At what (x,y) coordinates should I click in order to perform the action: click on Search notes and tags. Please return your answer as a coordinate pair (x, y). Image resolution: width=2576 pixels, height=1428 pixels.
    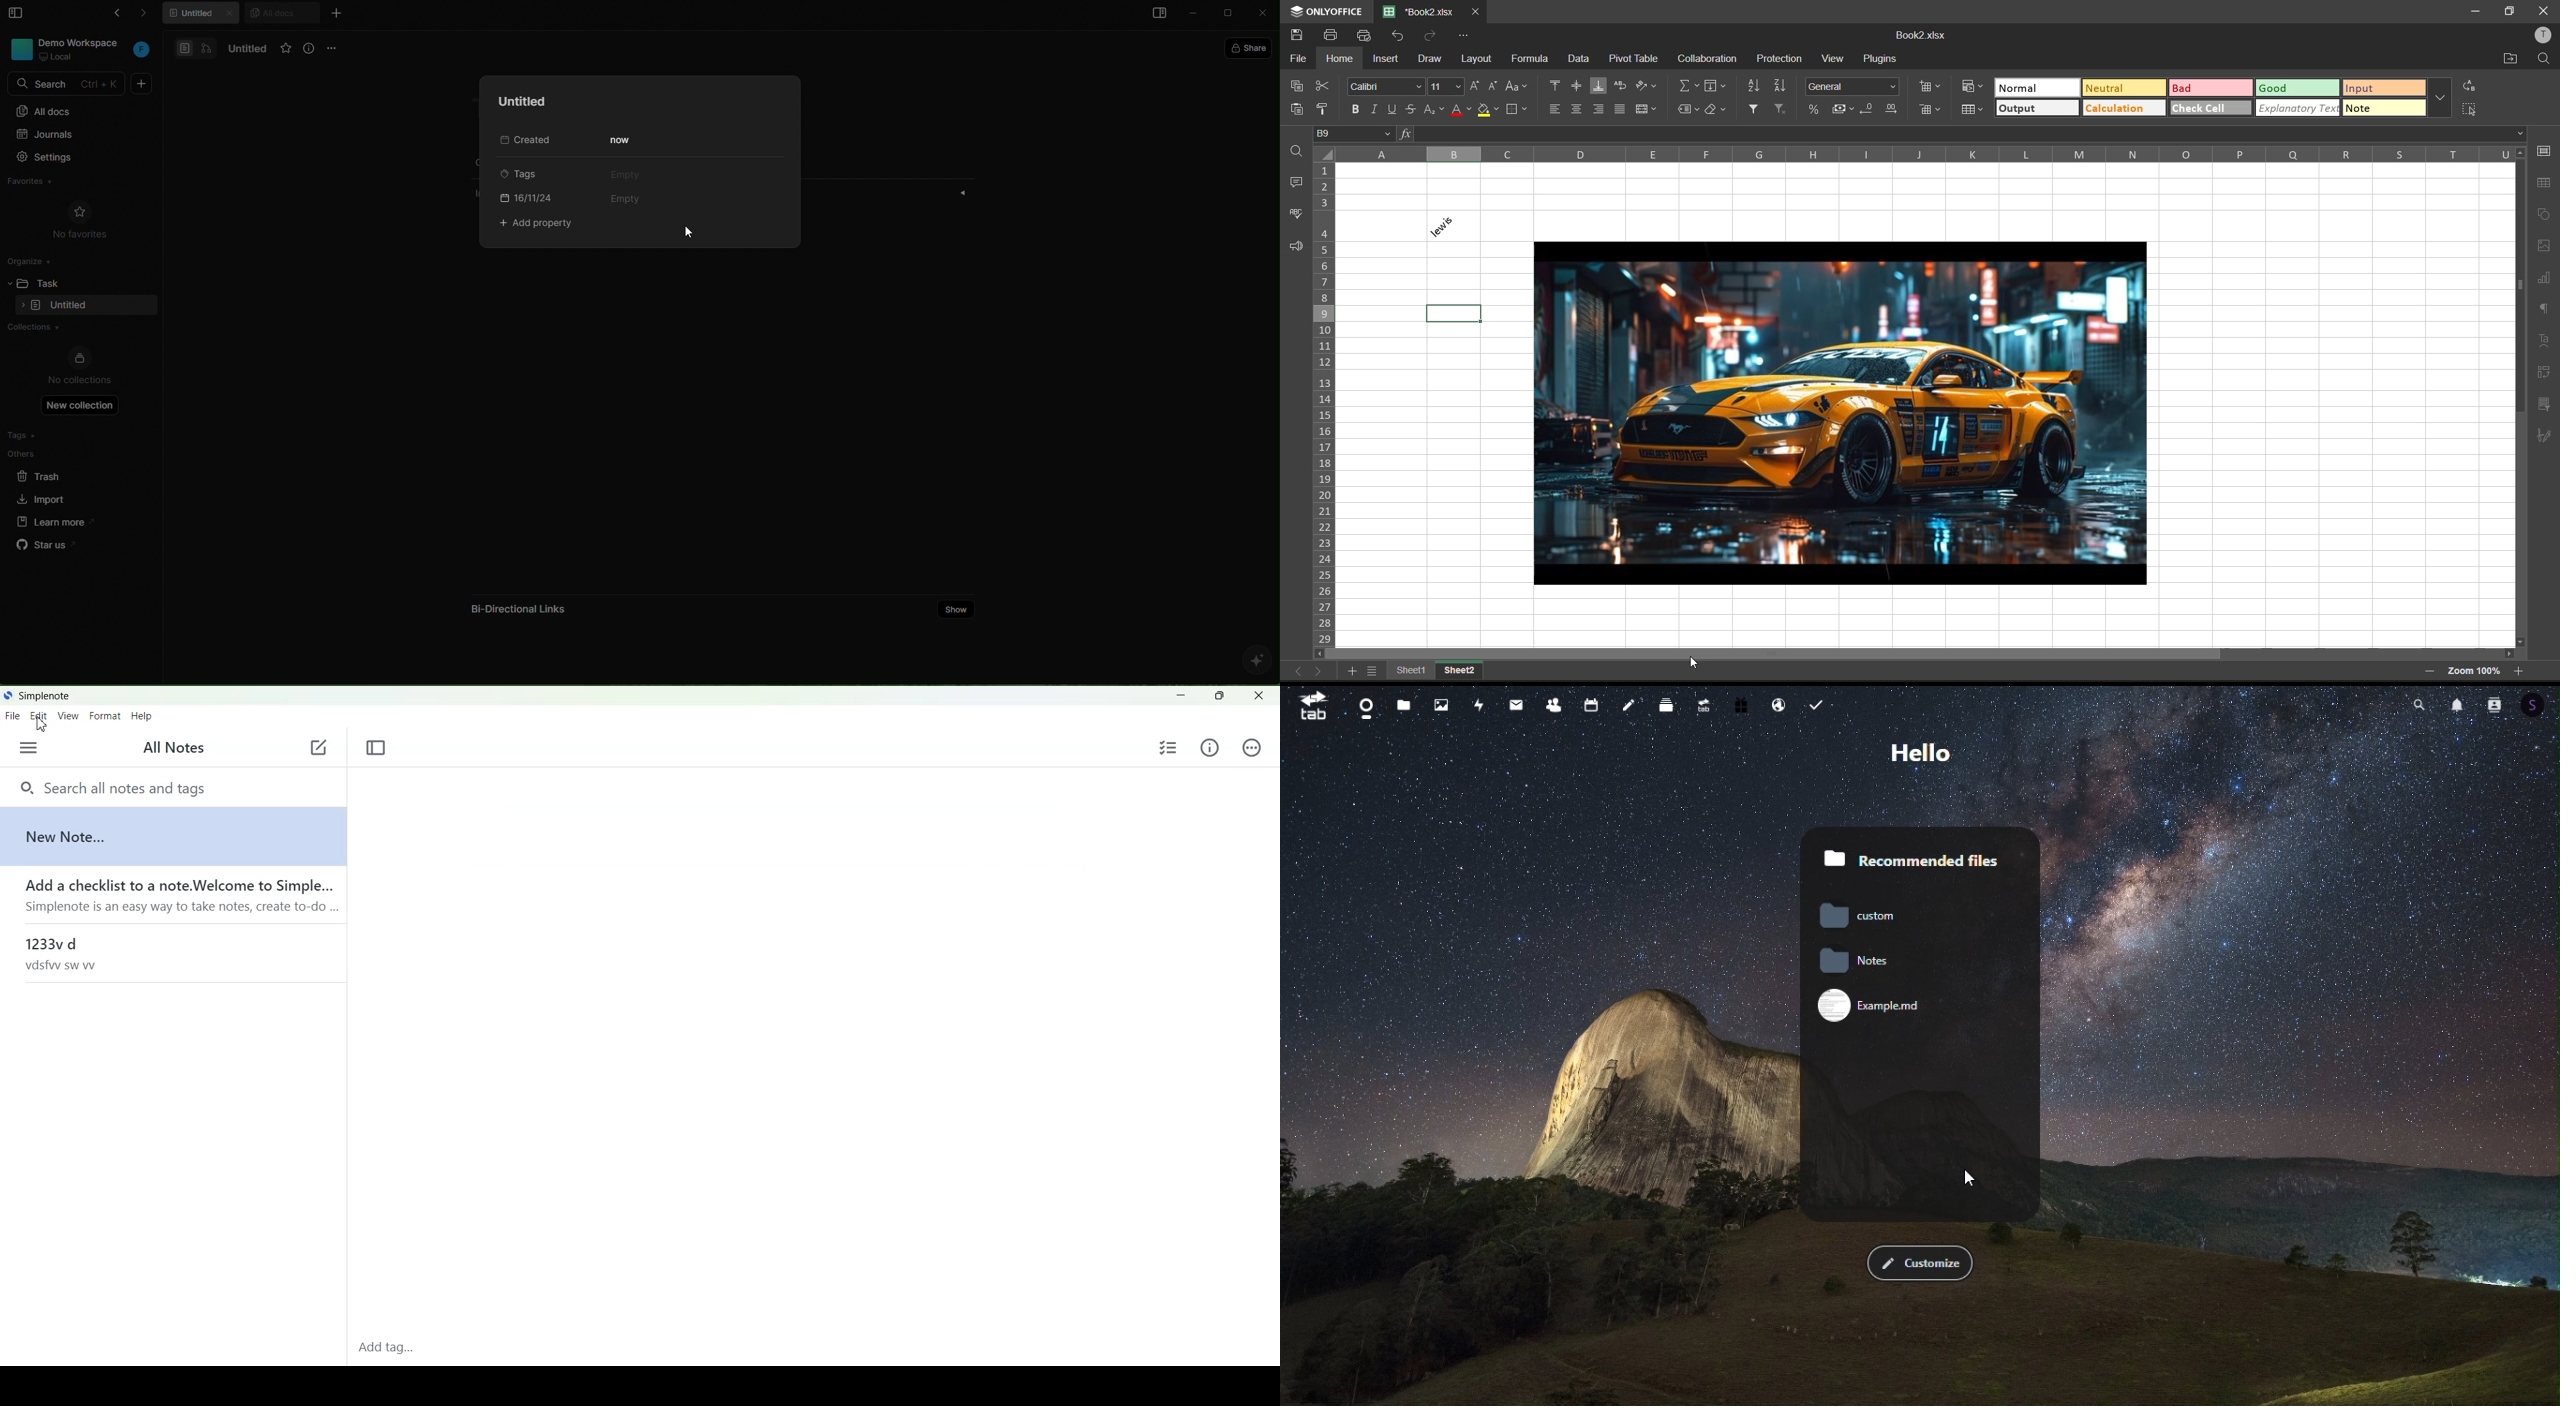
    Looking at the image, I should click on (172, 787).